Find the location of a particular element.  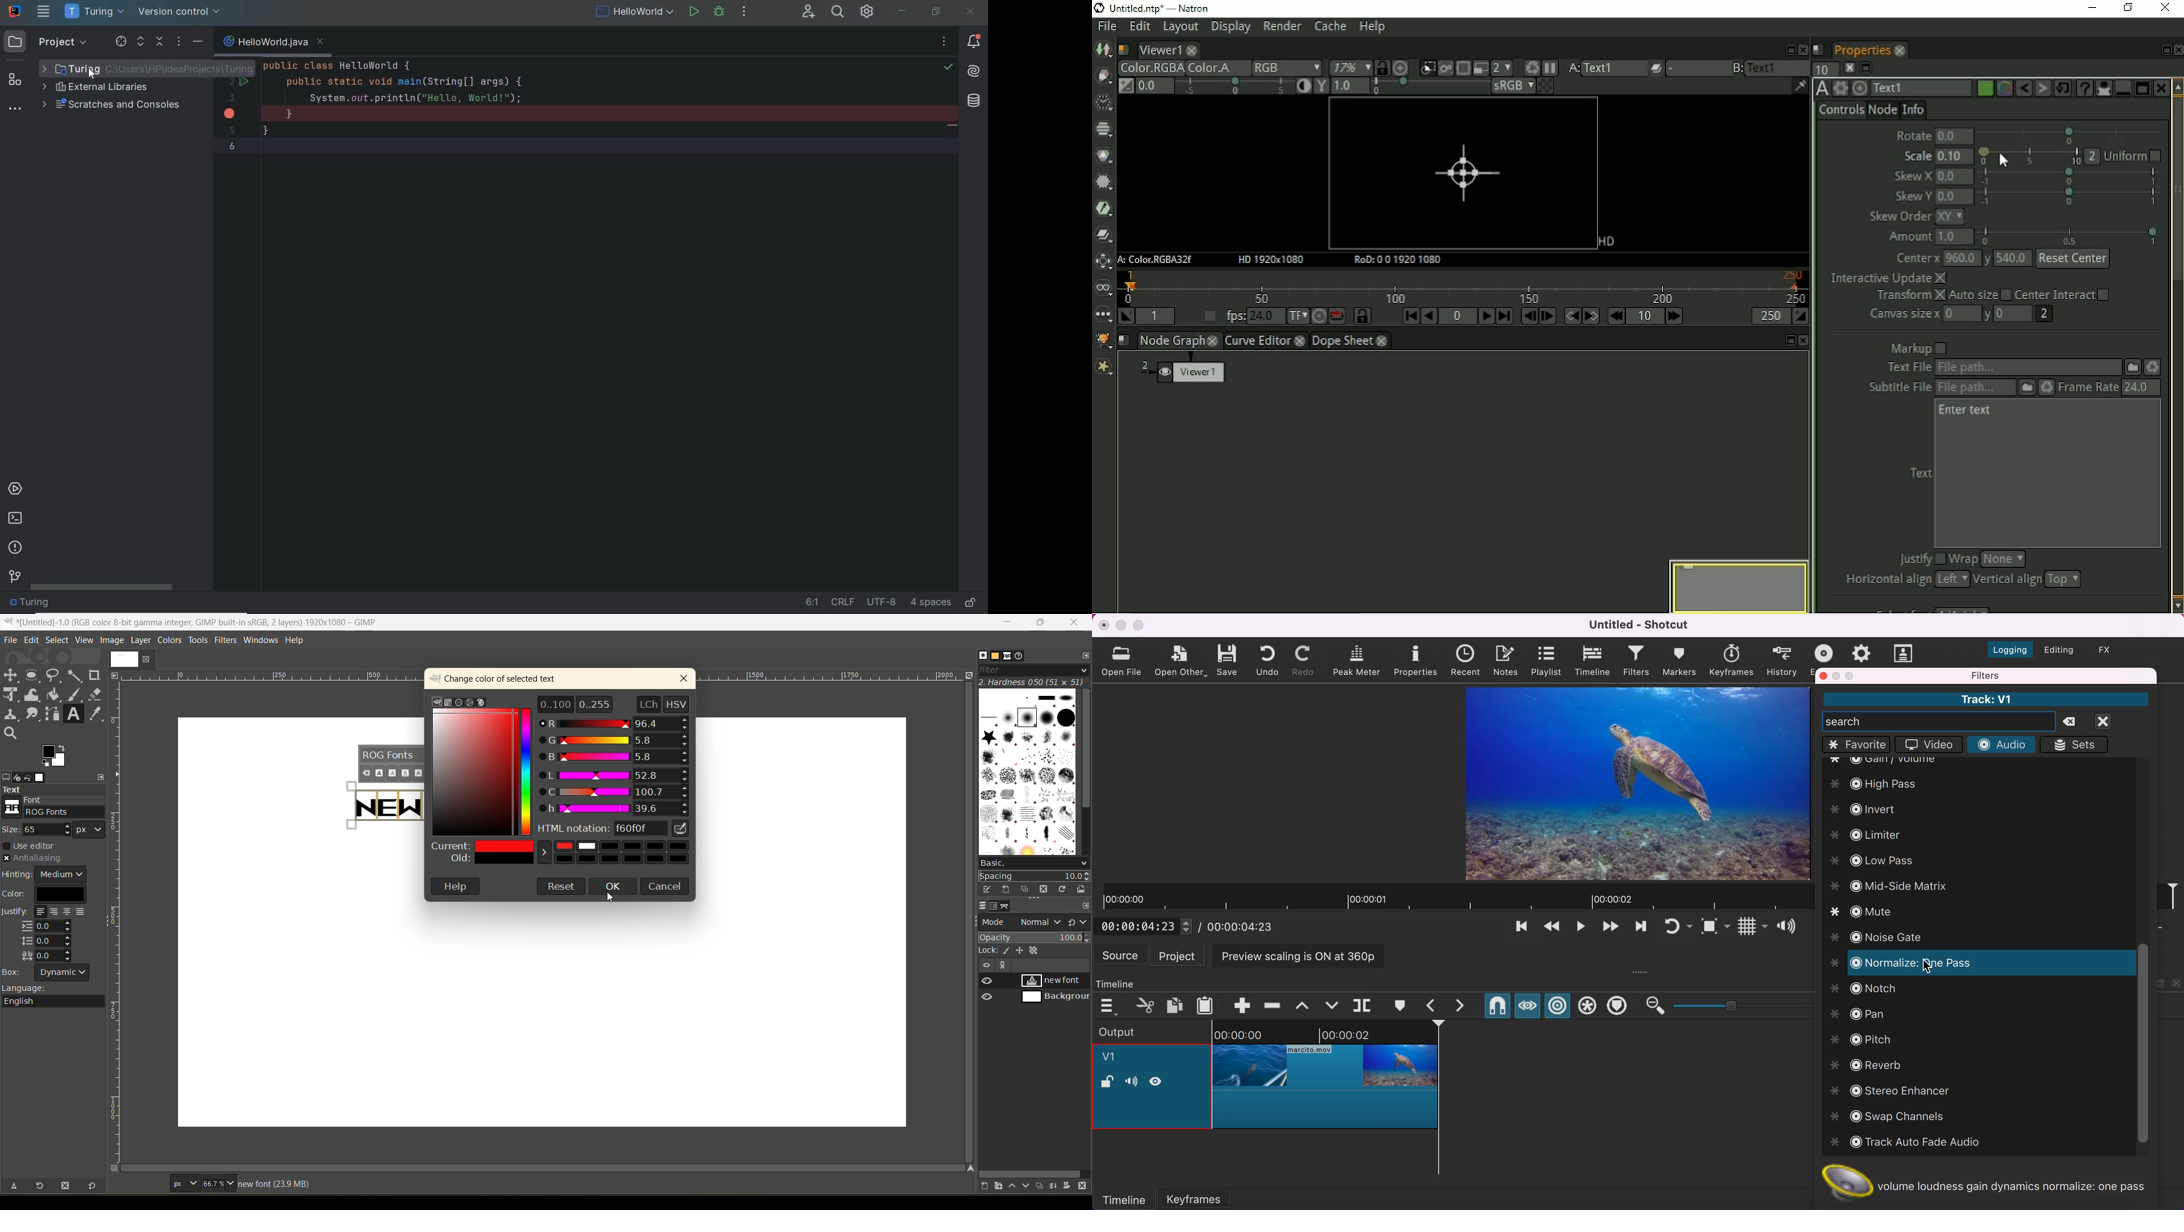

Vertical align is located at coordinates (2028, 580).